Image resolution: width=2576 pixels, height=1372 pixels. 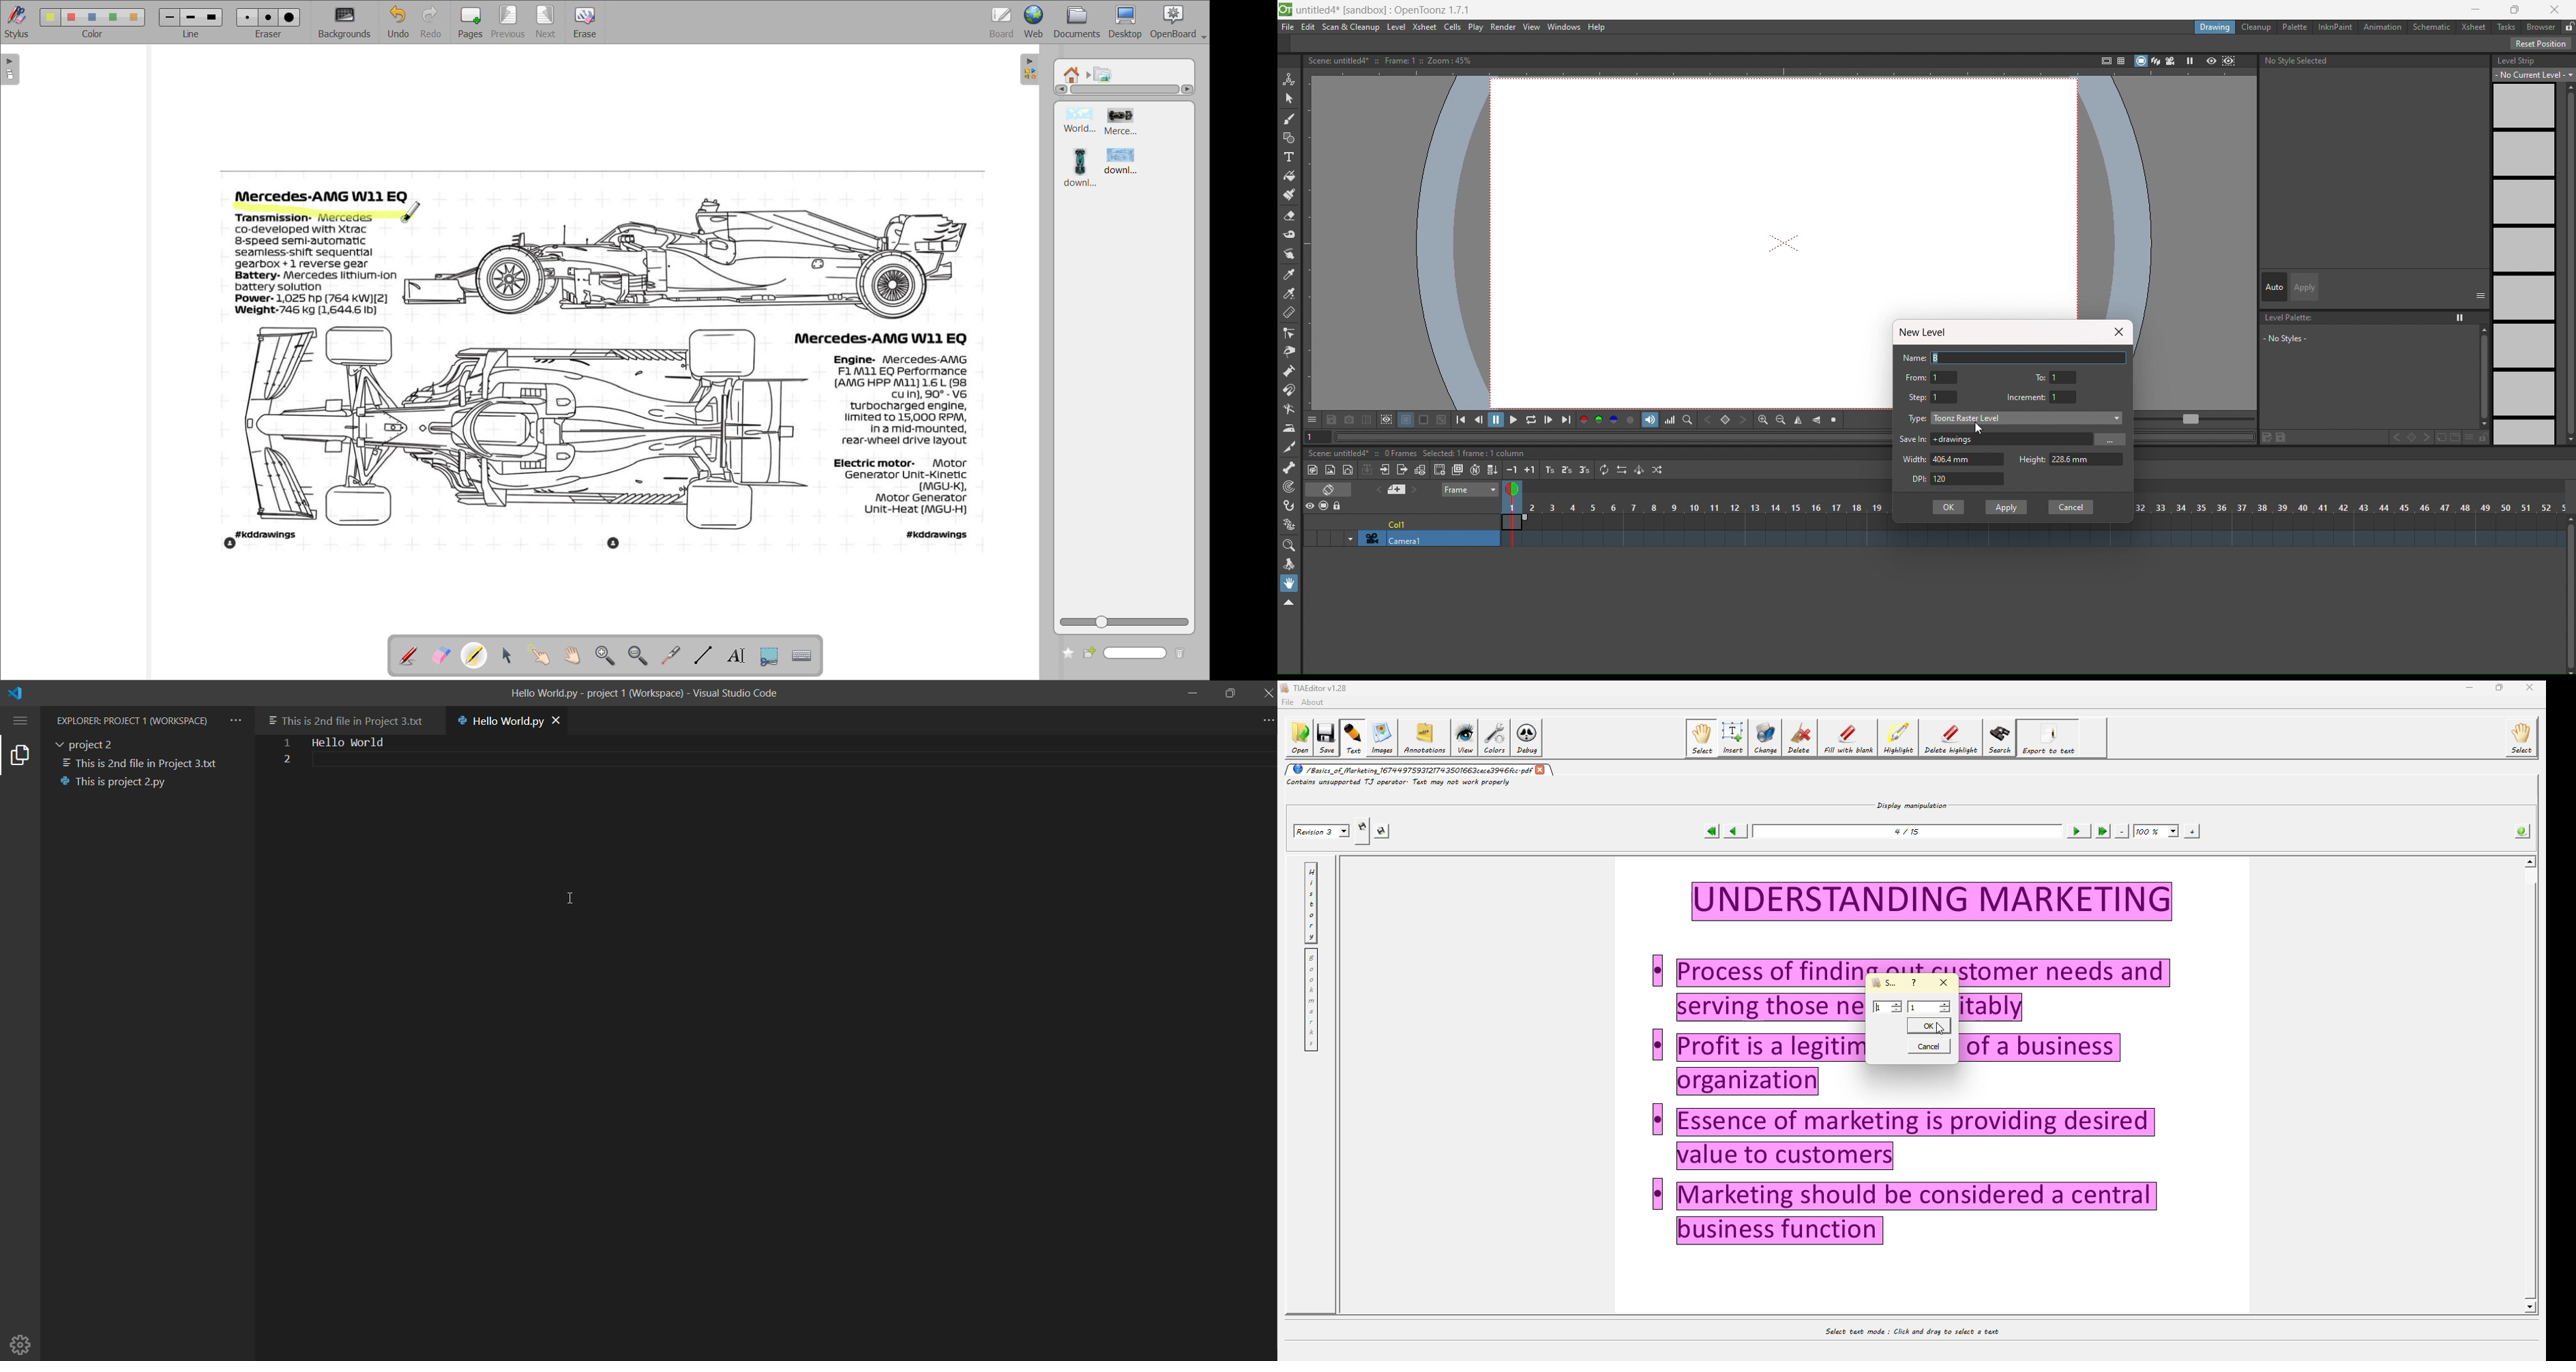 I want to click on first page, so click(x=1712, y=832).